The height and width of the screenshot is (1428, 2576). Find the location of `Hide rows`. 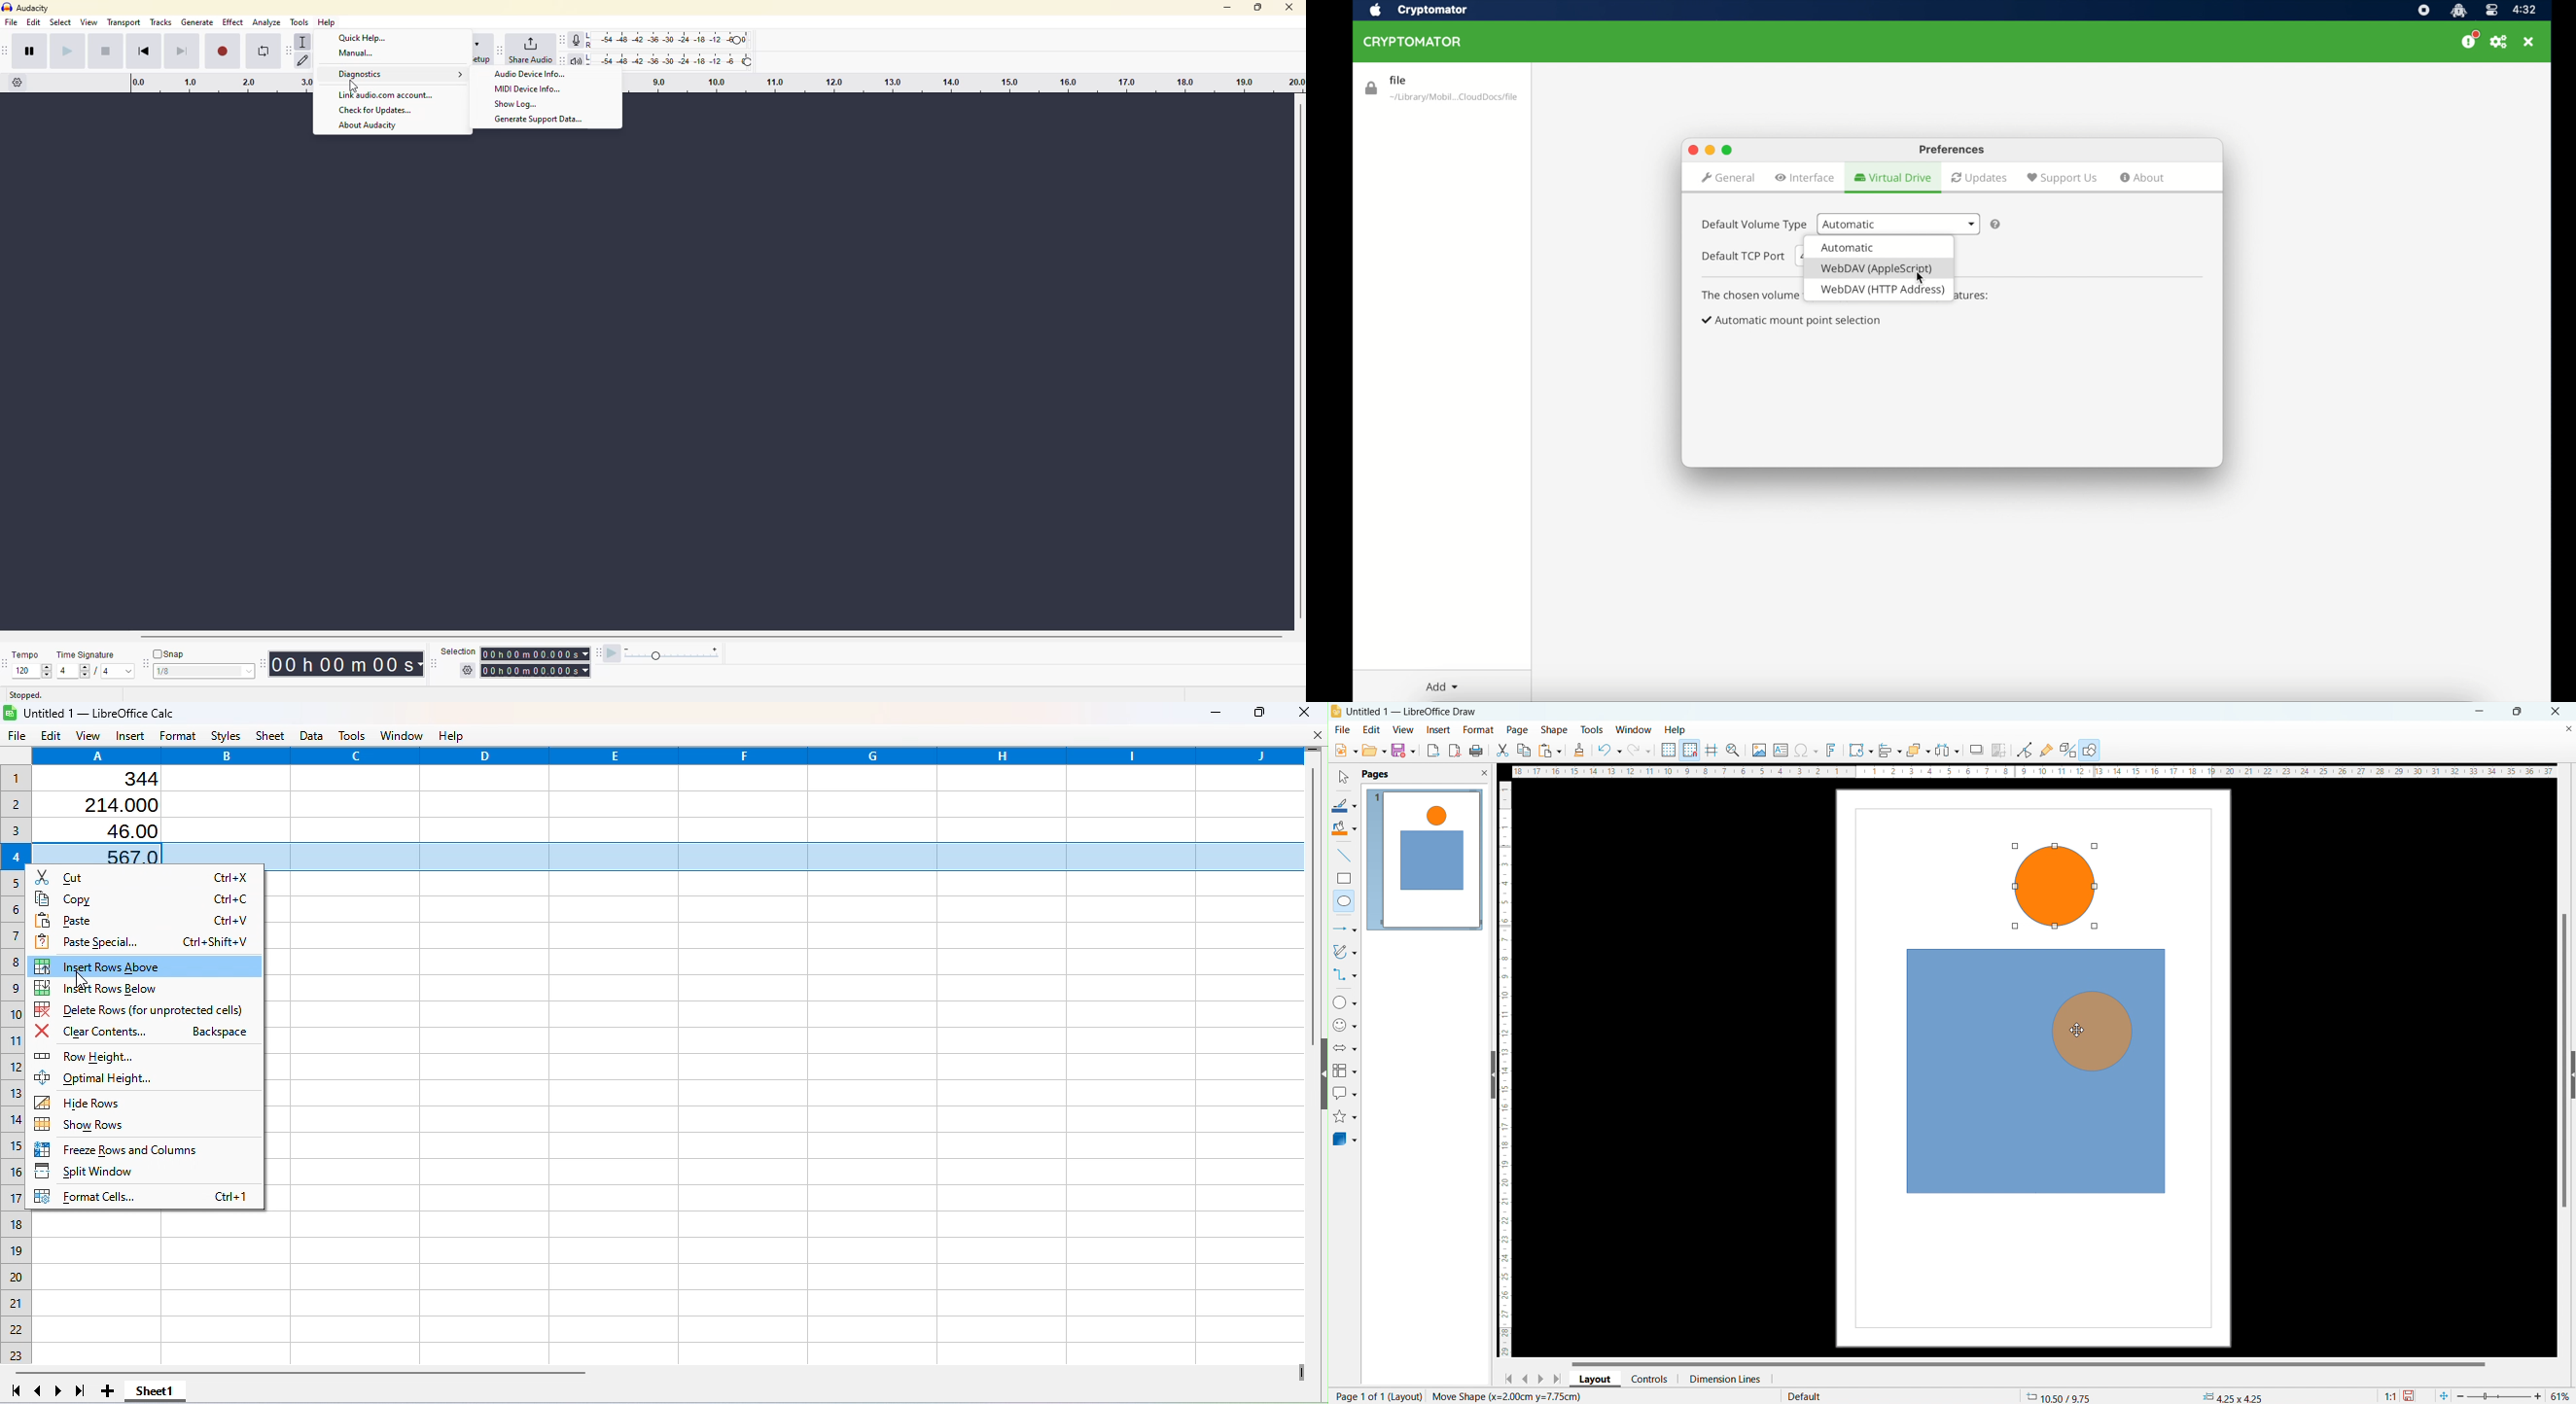

Hide rows is located at coordinates (101, 1102).